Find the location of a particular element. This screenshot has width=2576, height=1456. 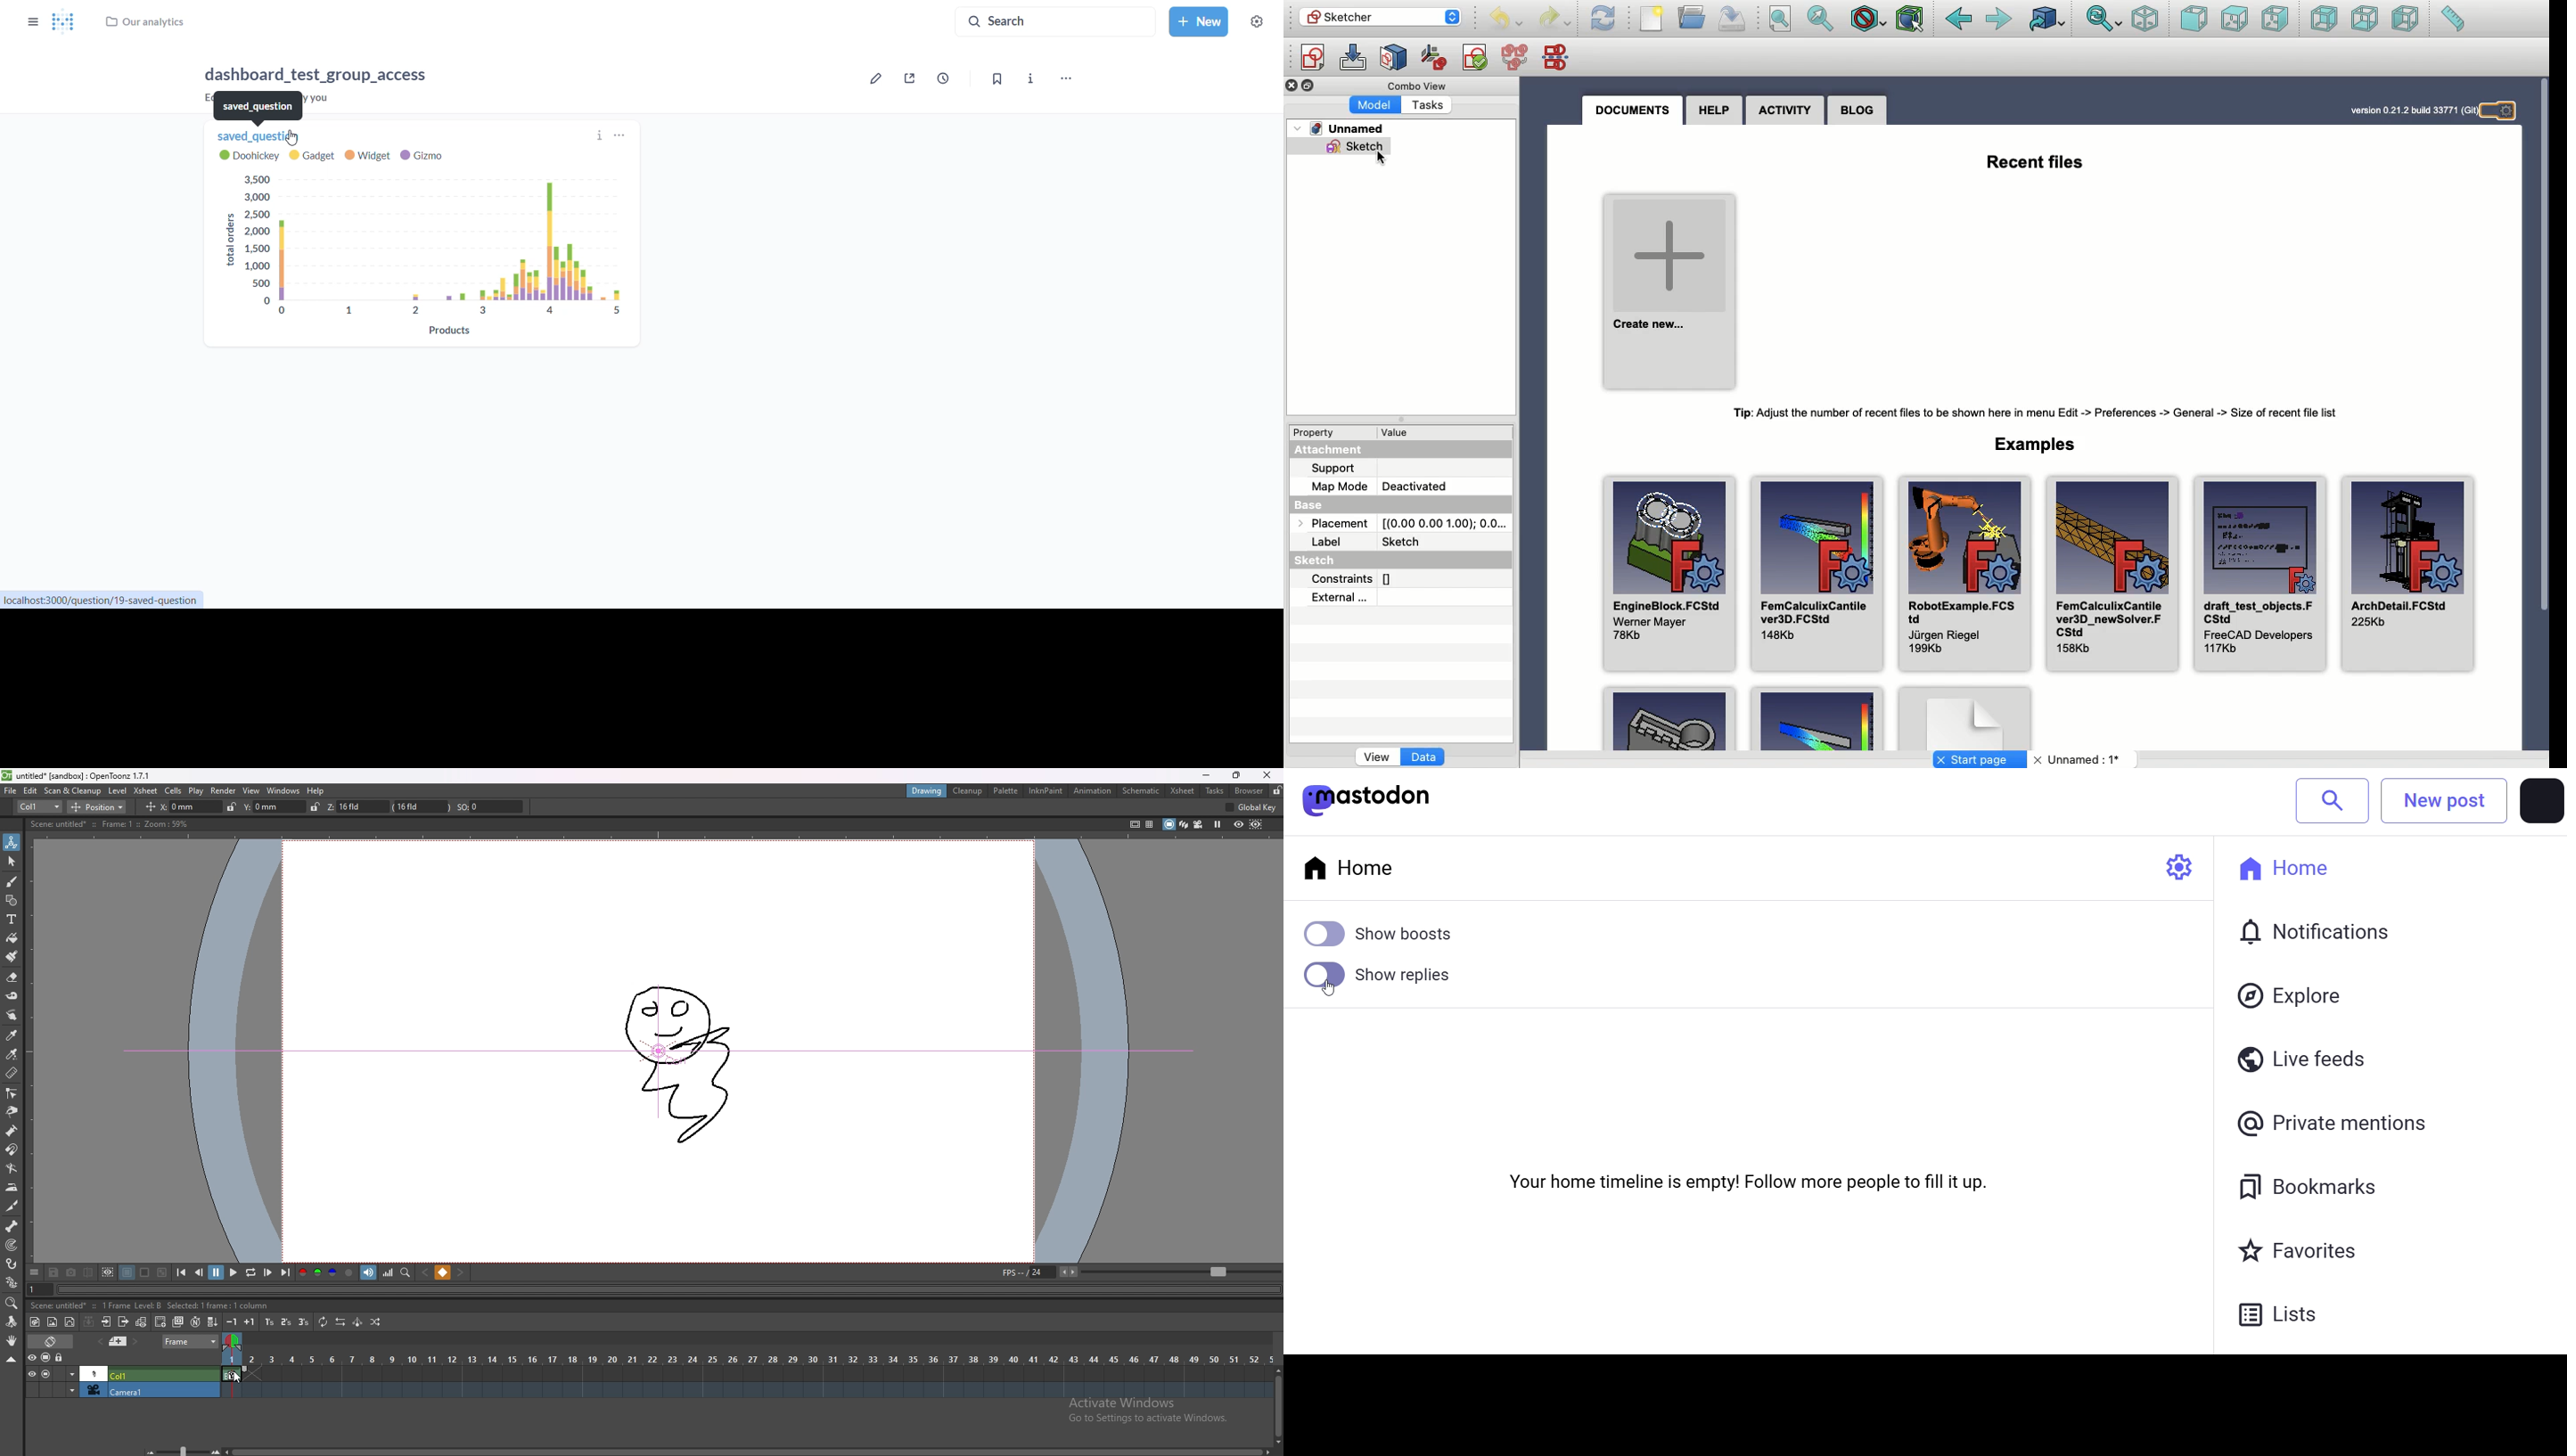

Back is located at coordinates (1959, 19).